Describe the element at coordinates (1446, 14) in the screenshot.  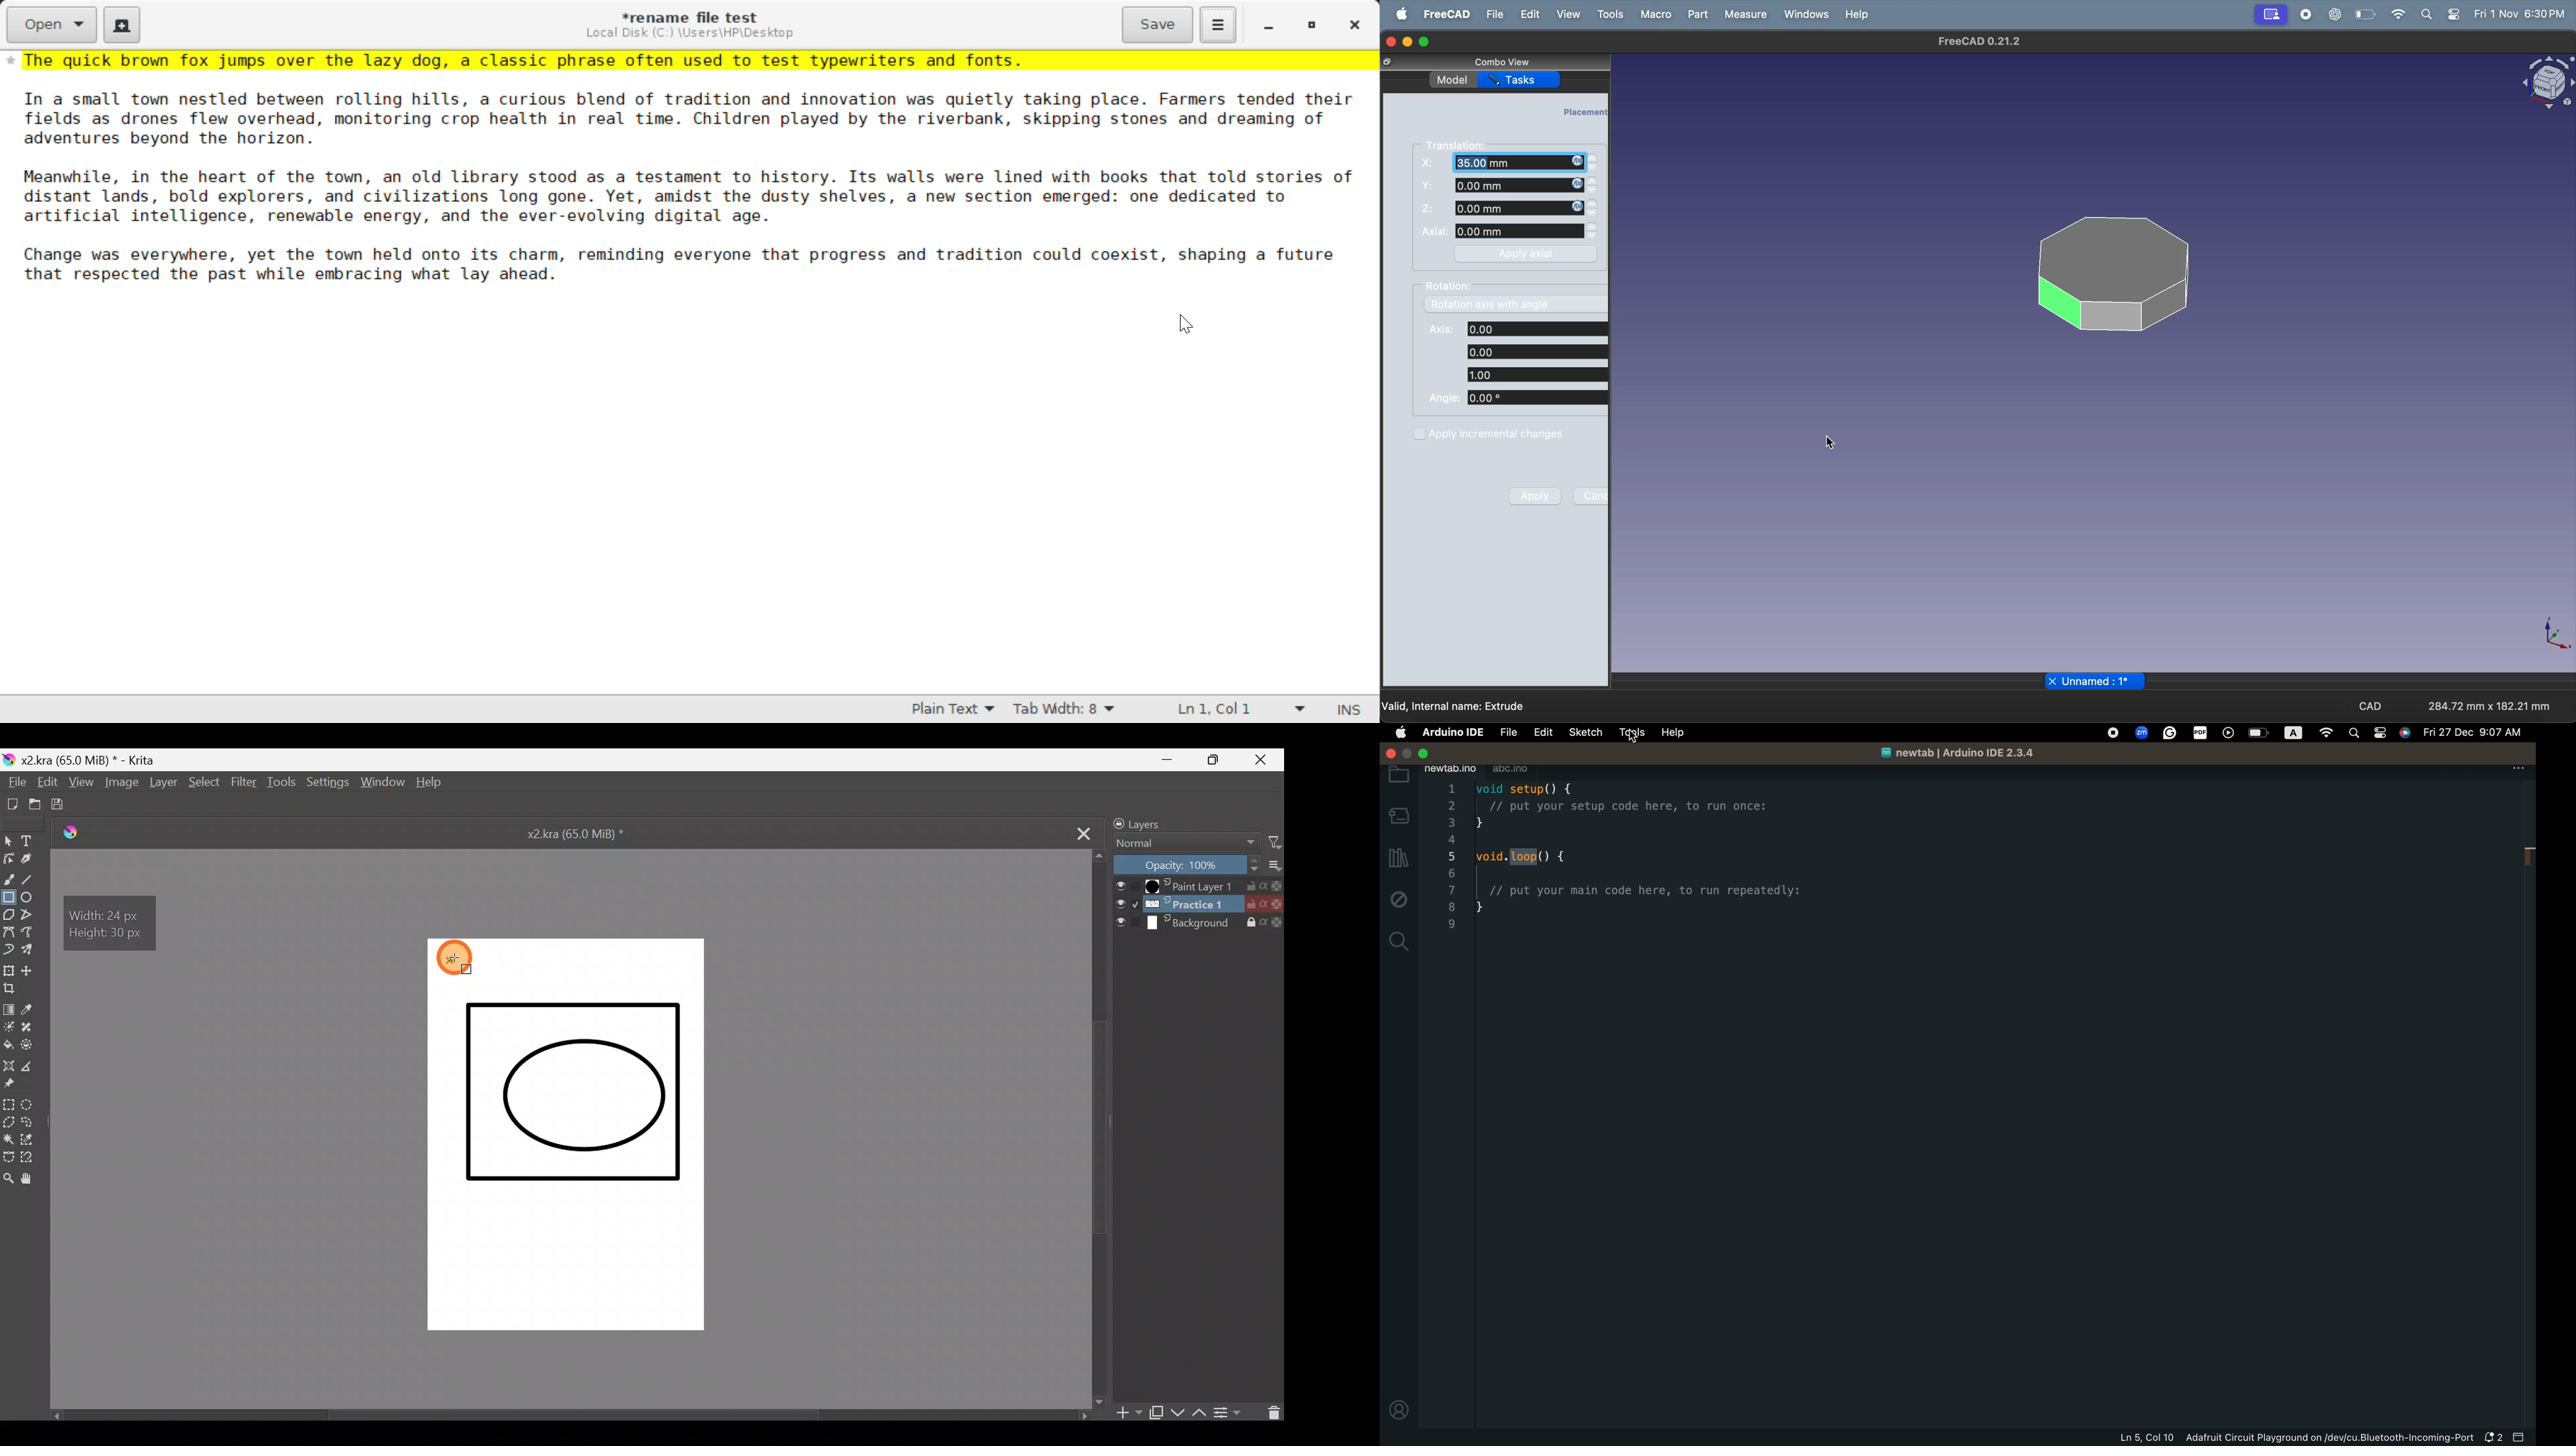
I see `freecad` at that location.